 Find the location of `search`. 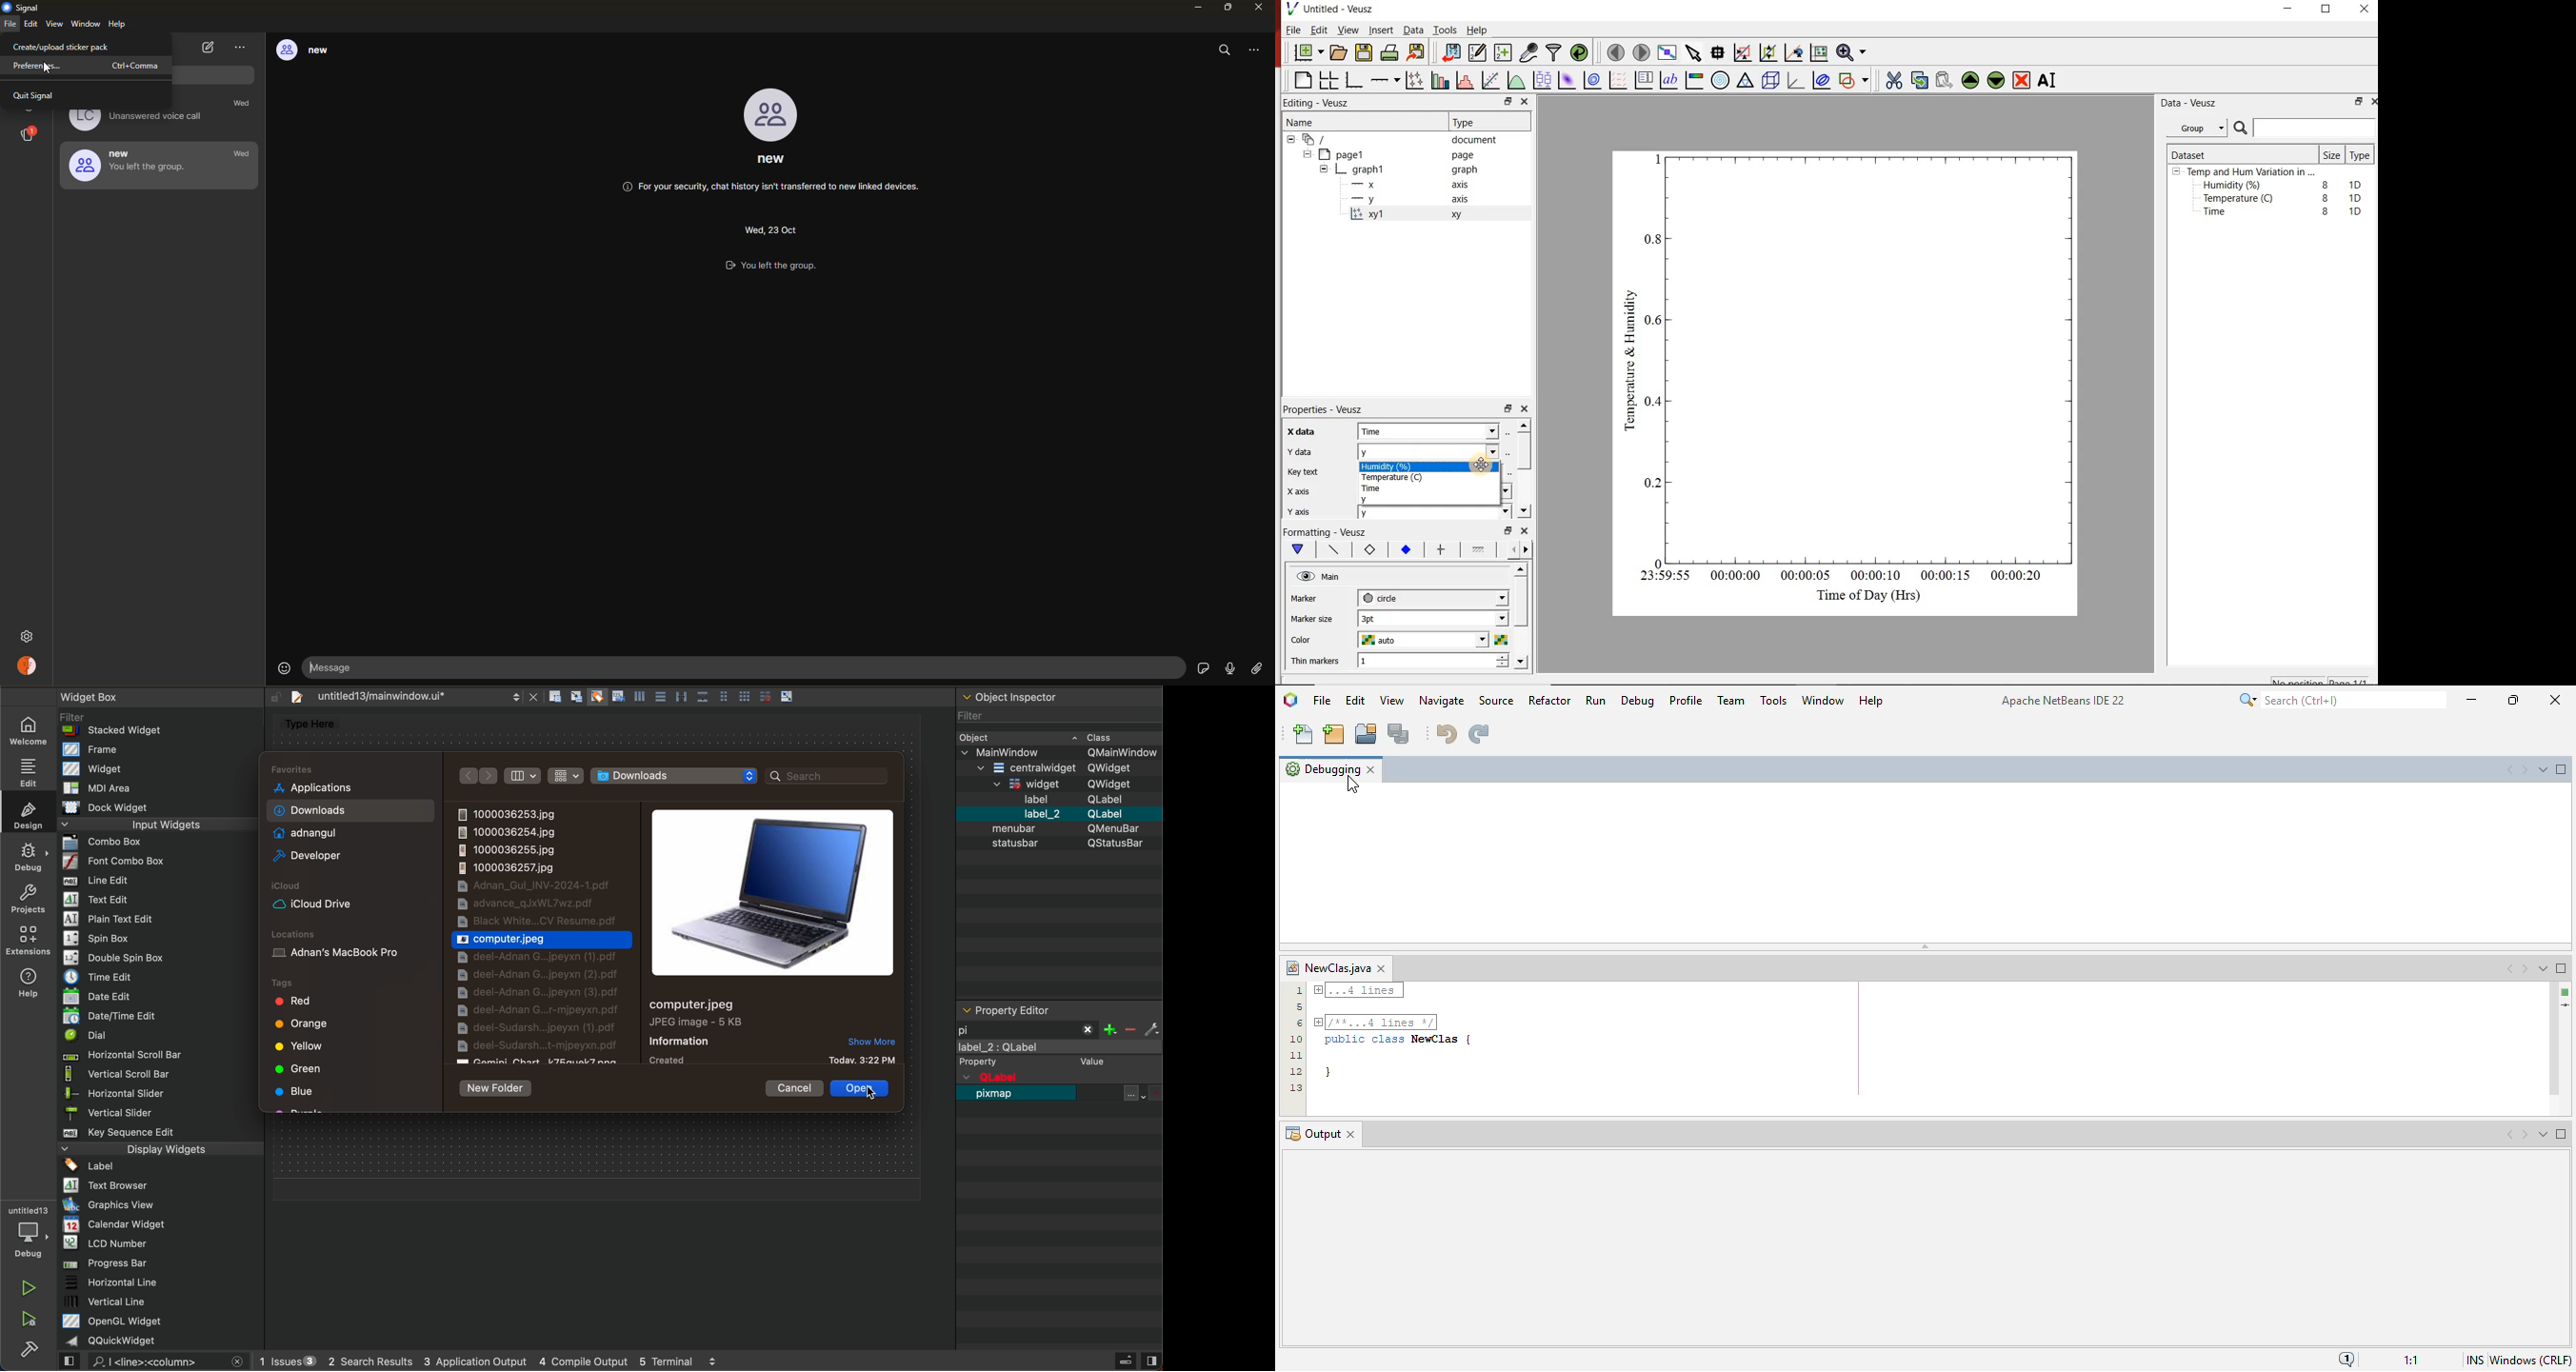

search is located at coordinates (830, 776).